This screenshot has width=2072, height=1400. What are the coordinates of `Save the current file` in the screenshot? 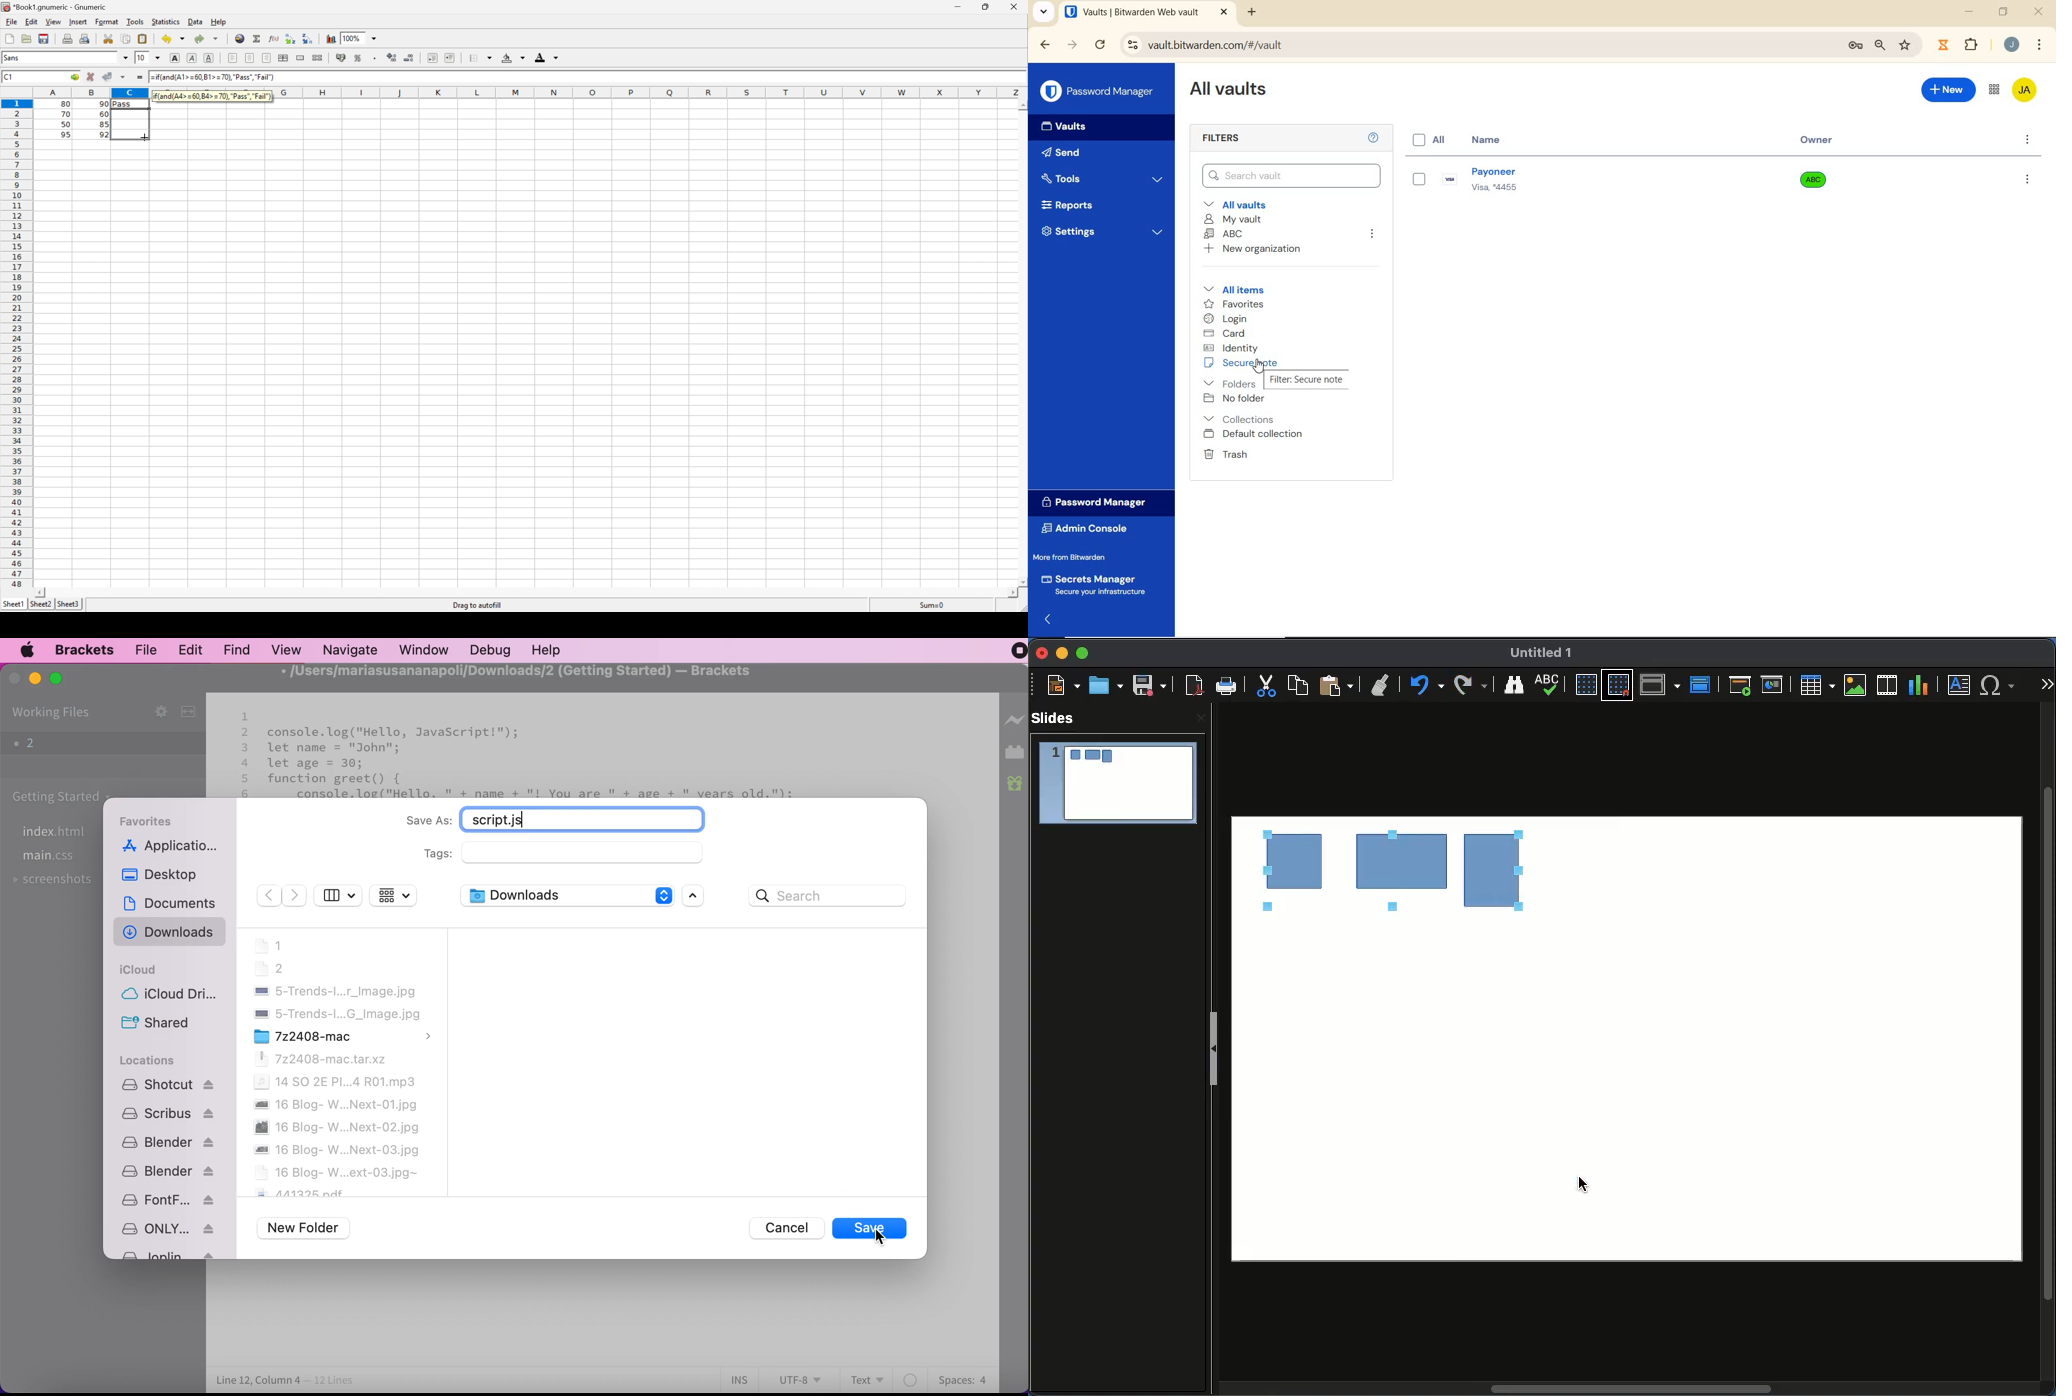 It's located at (43, 38).